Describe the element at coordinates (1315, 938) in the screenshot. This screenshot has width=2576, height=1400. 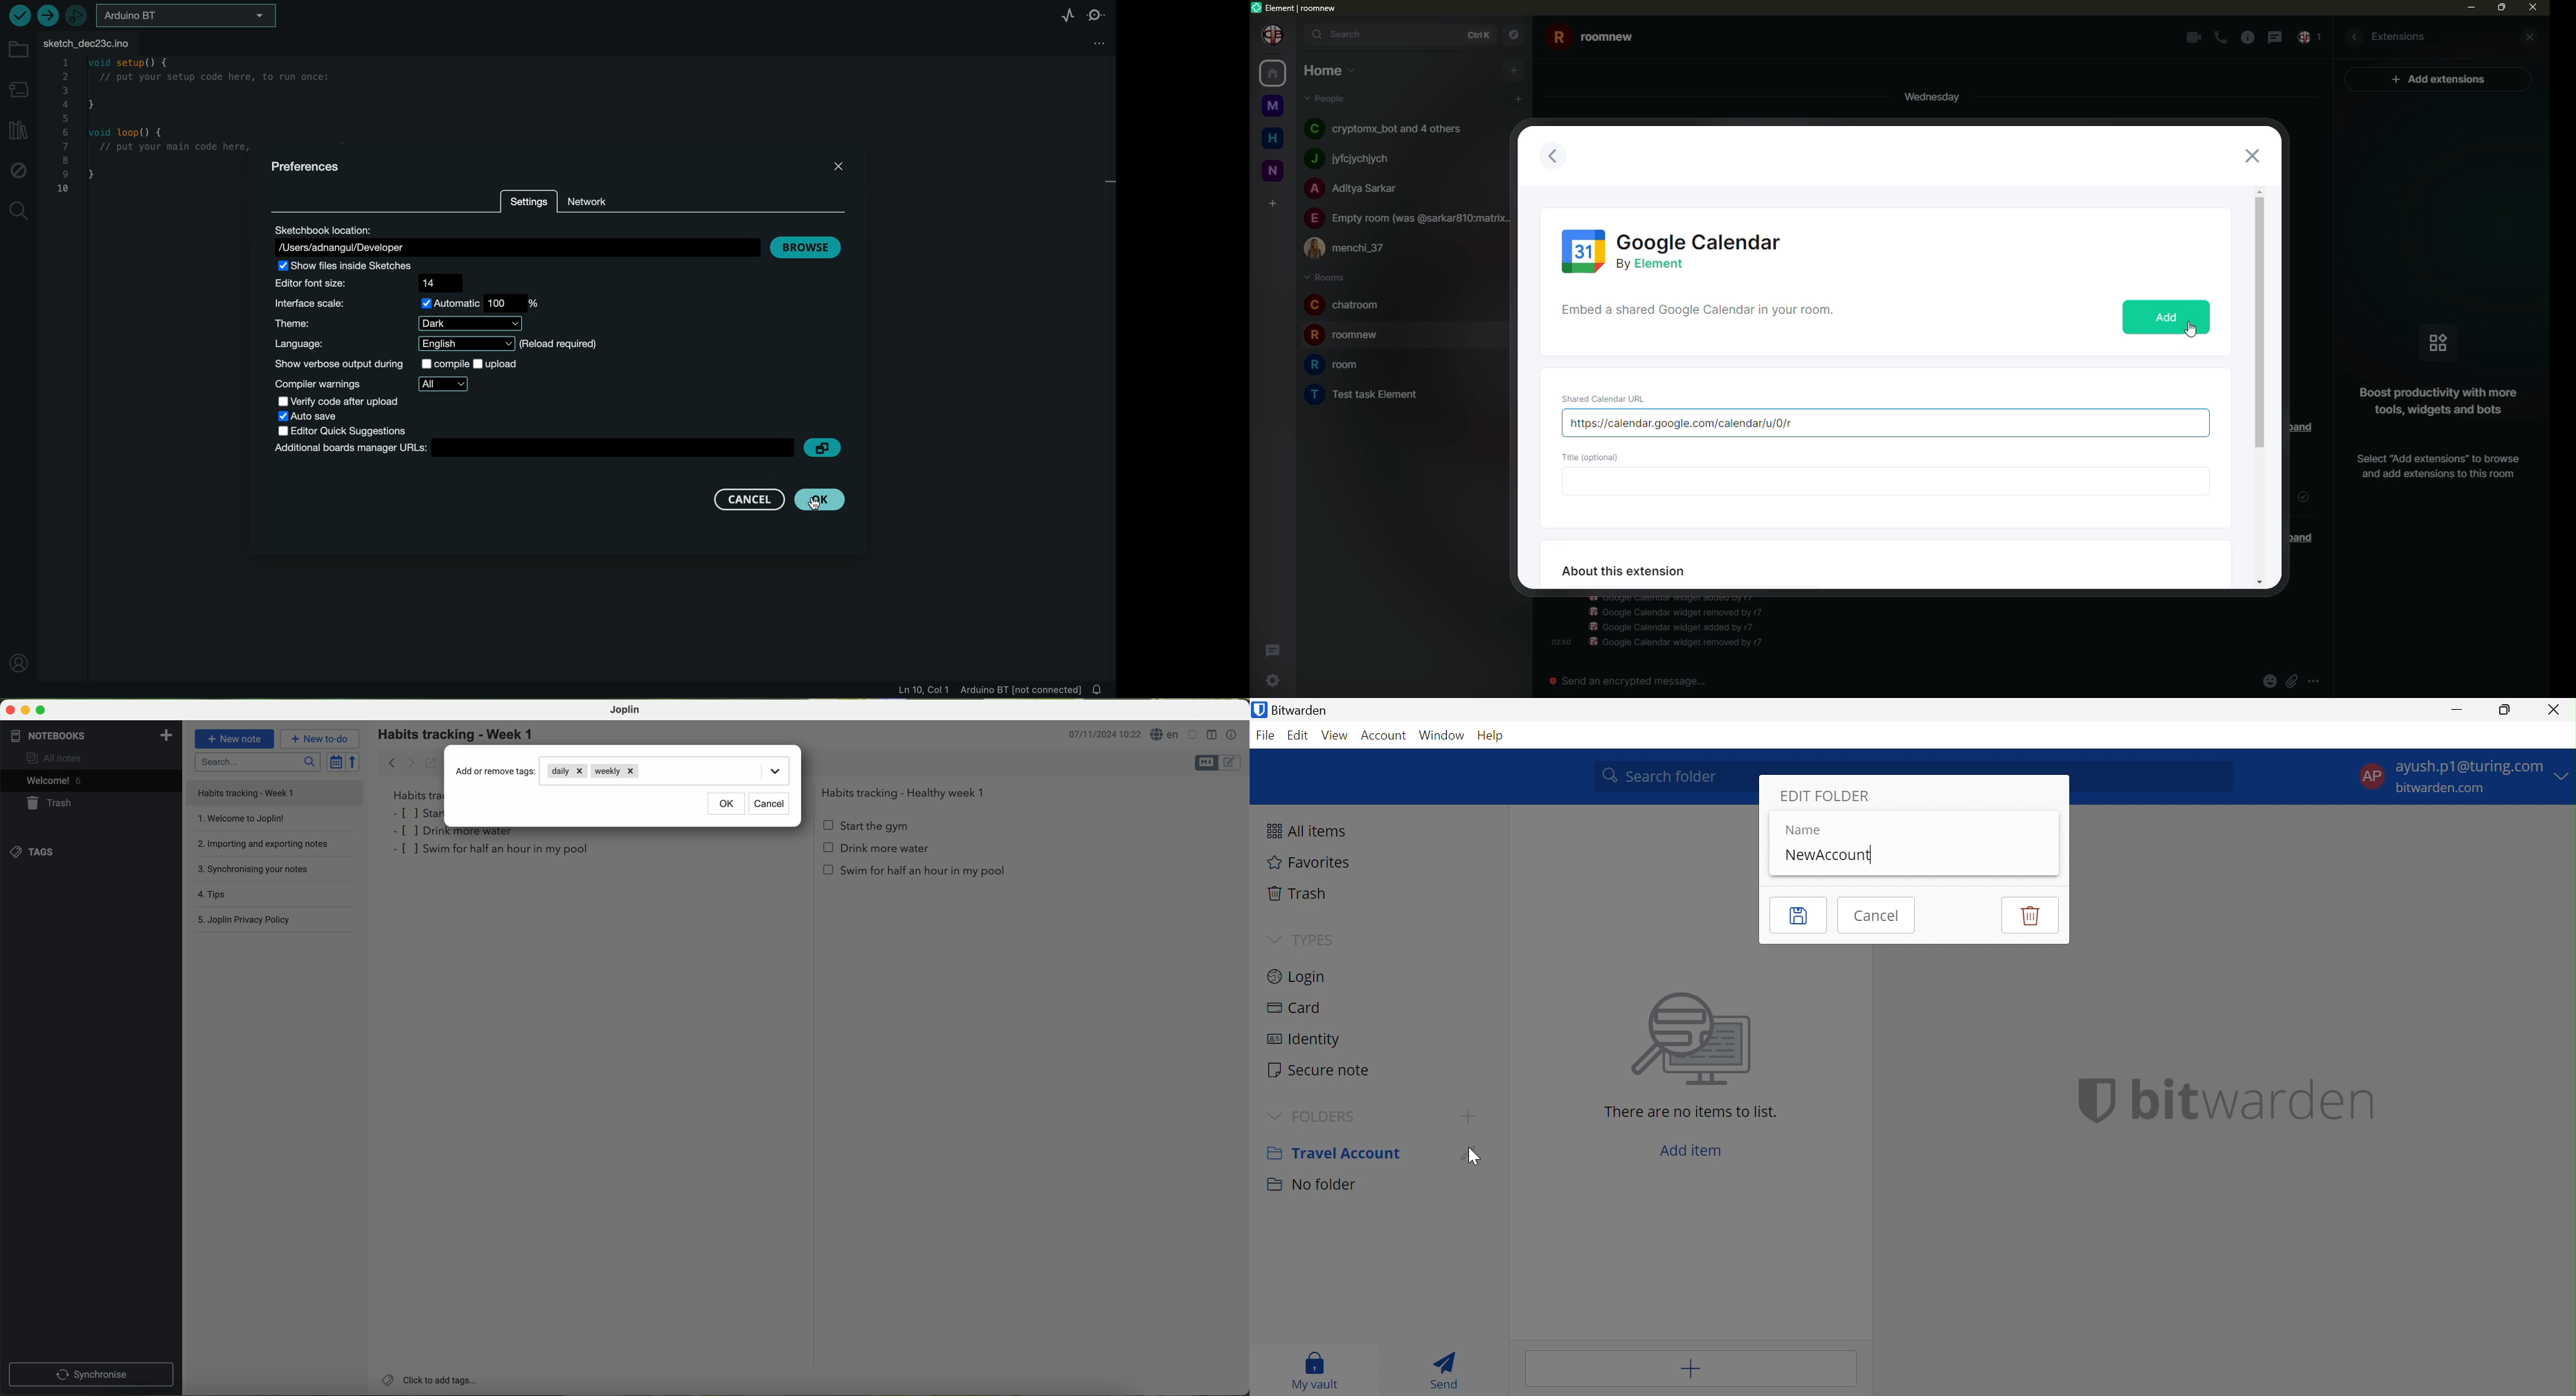
I see `TYPES` at that location.